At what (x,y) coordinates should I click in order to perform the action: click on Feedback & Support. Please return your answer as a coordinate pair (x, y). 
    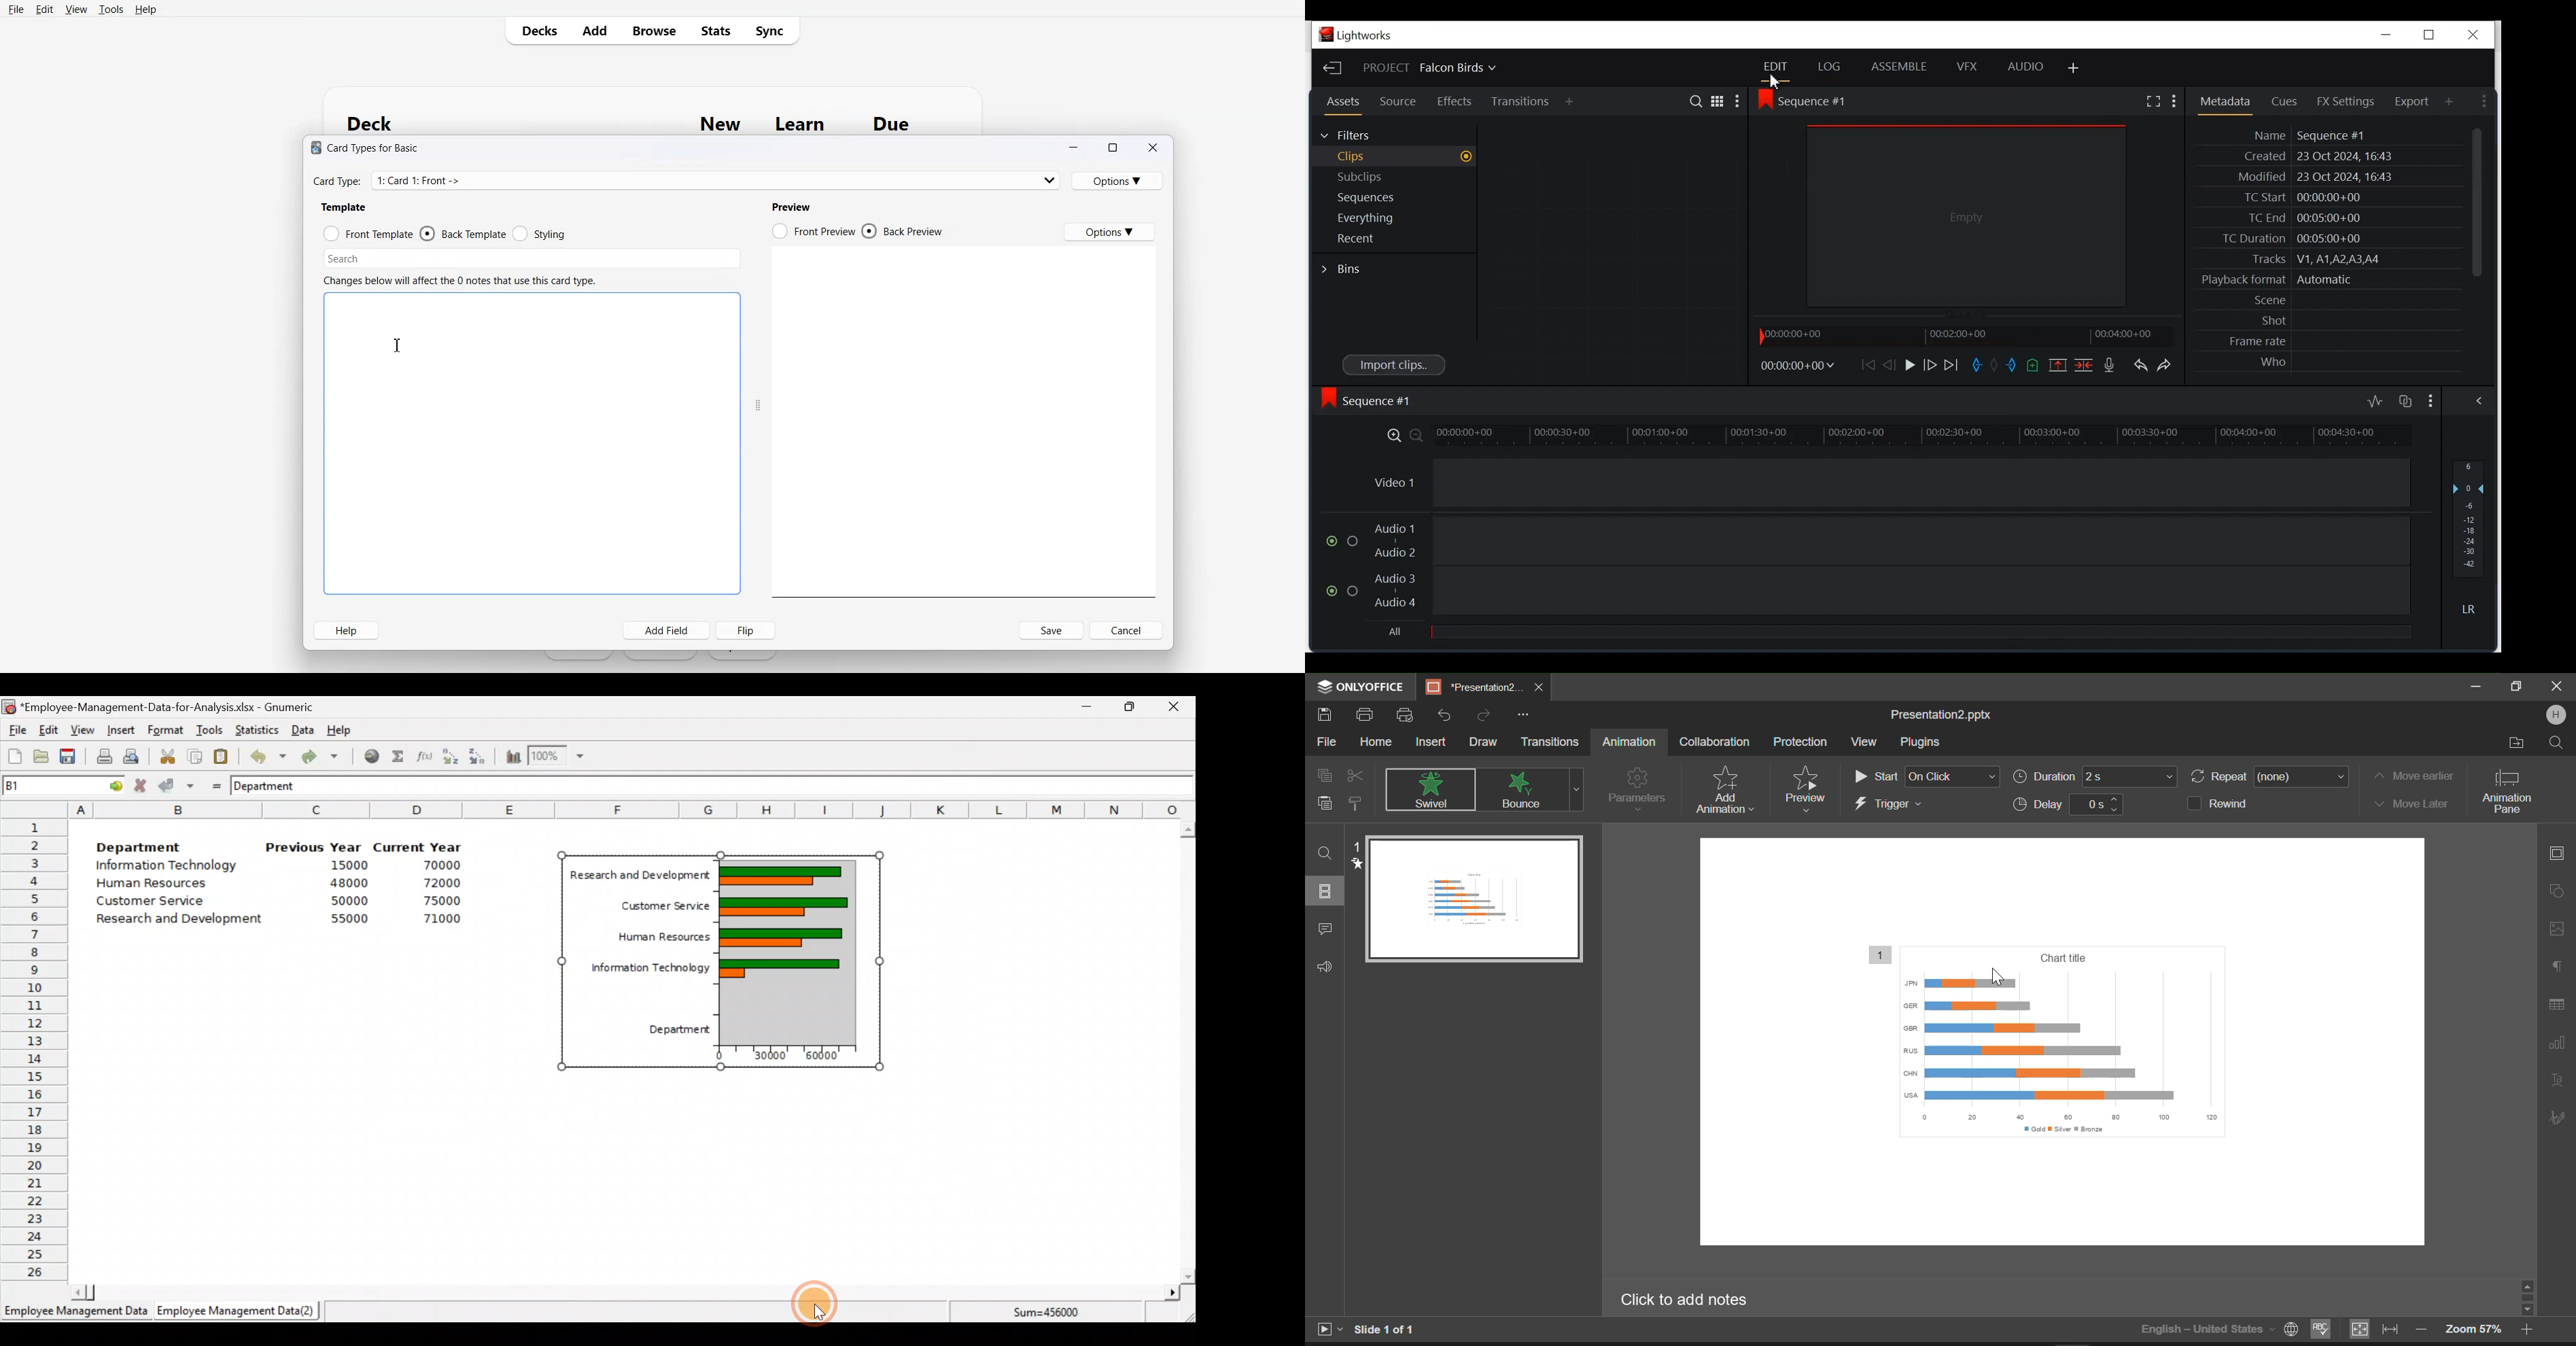
    Looking at the image, I should click on (1324, 967).